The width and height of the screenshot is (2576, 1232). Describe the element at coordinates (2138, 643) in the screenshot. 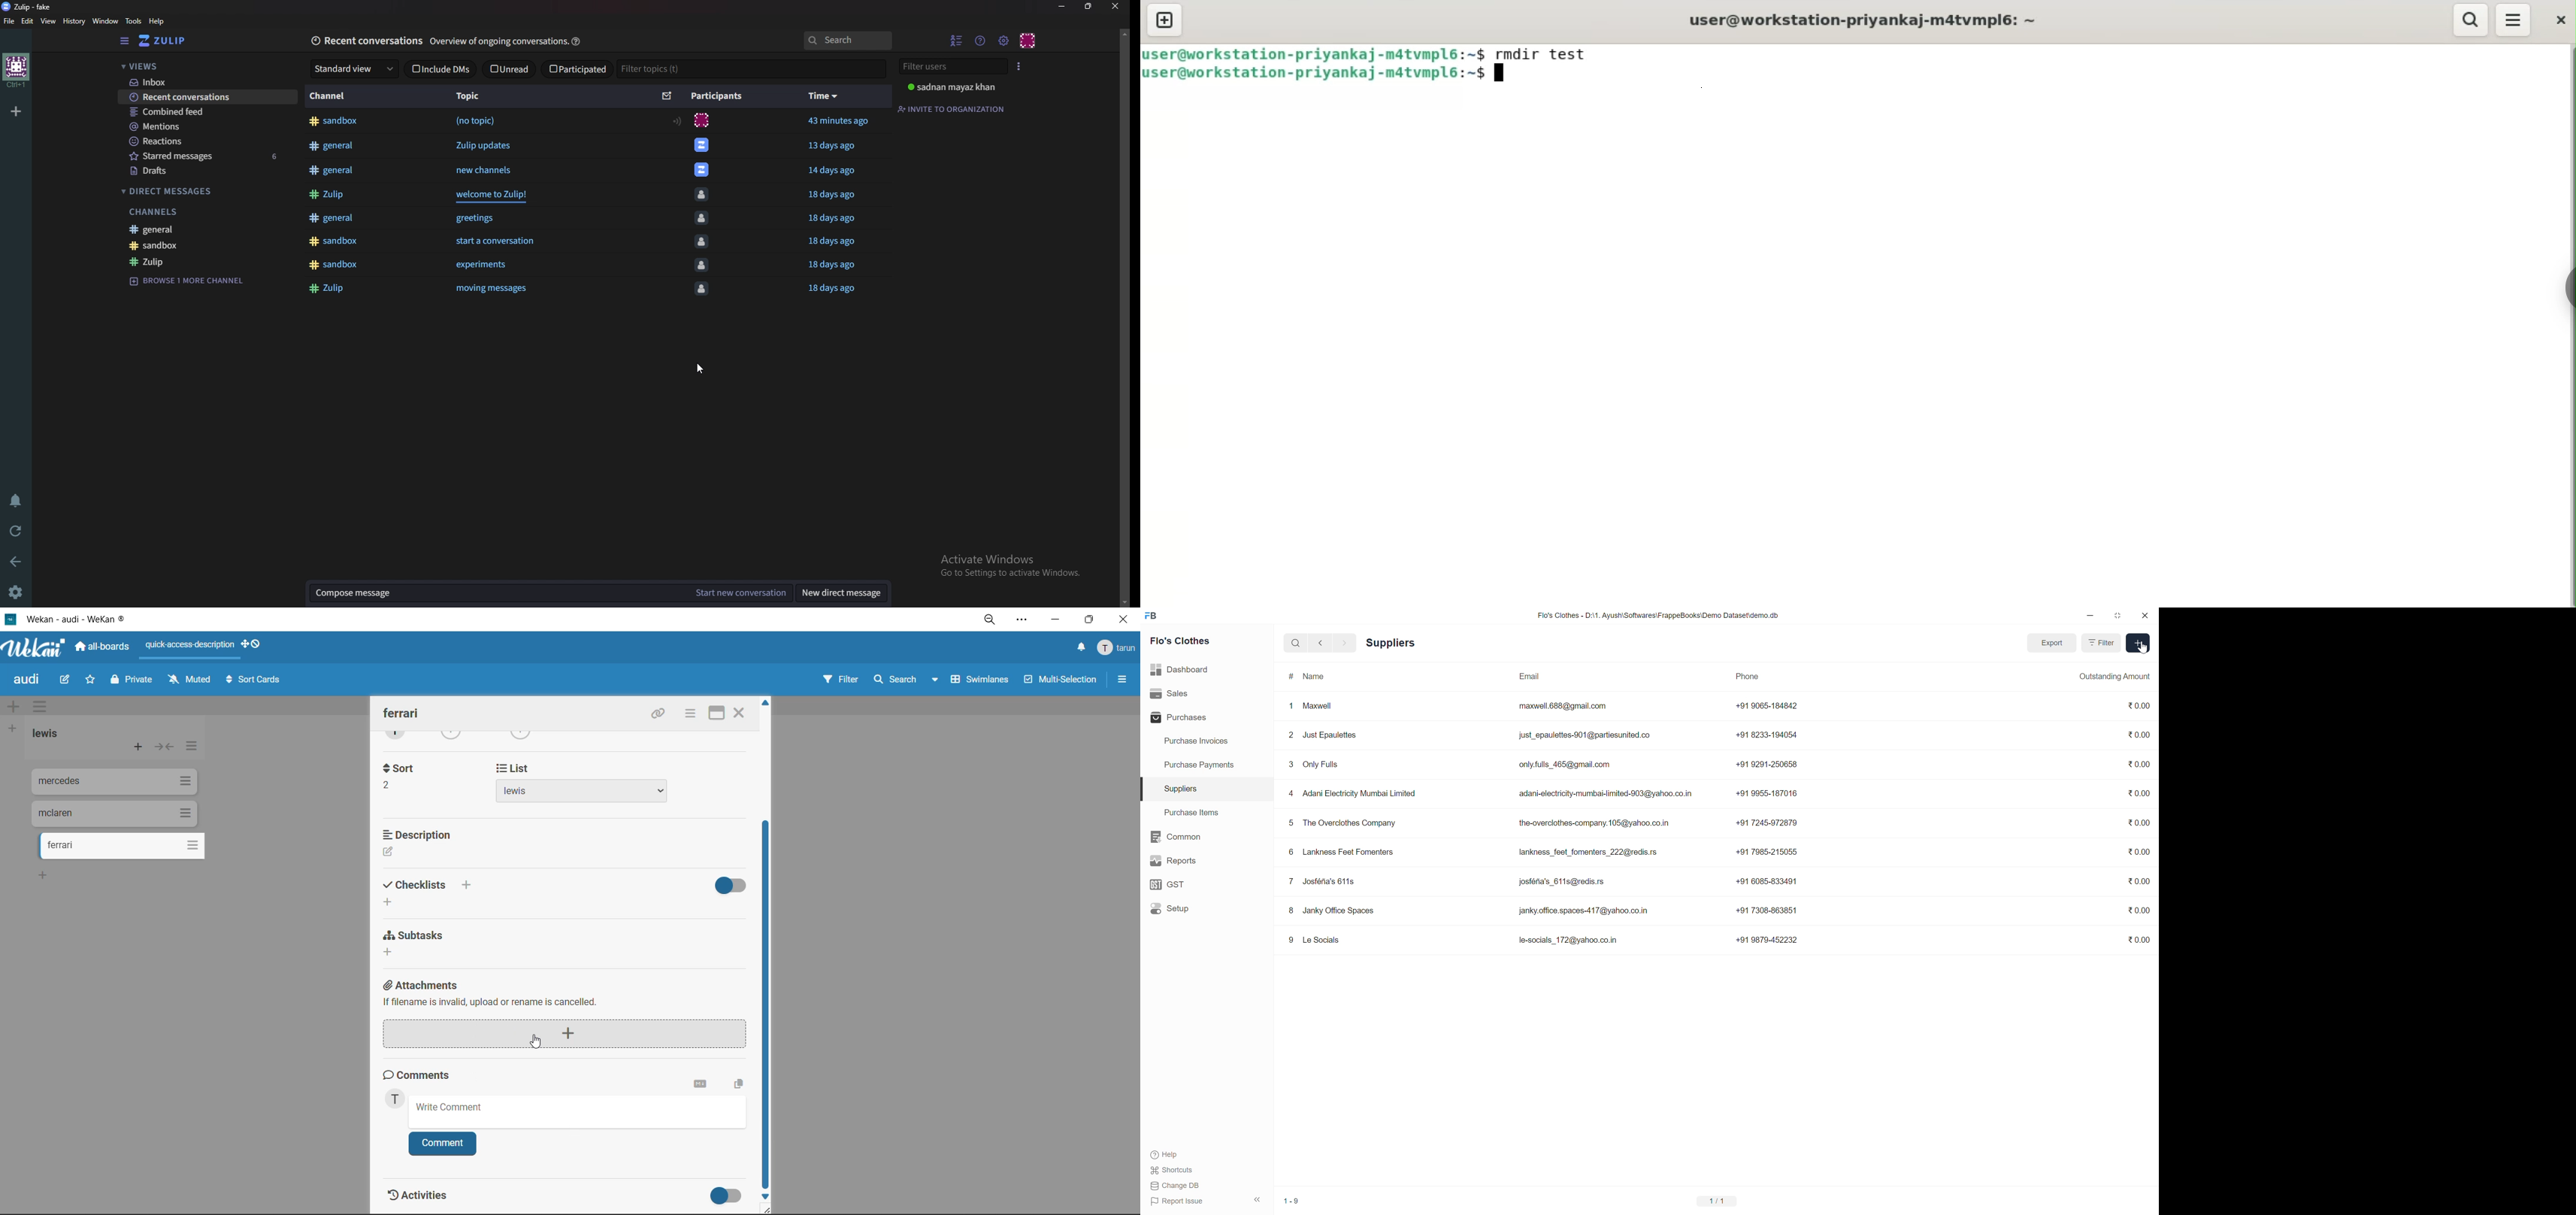

I see `Add new Purchase Invoice` at that location.